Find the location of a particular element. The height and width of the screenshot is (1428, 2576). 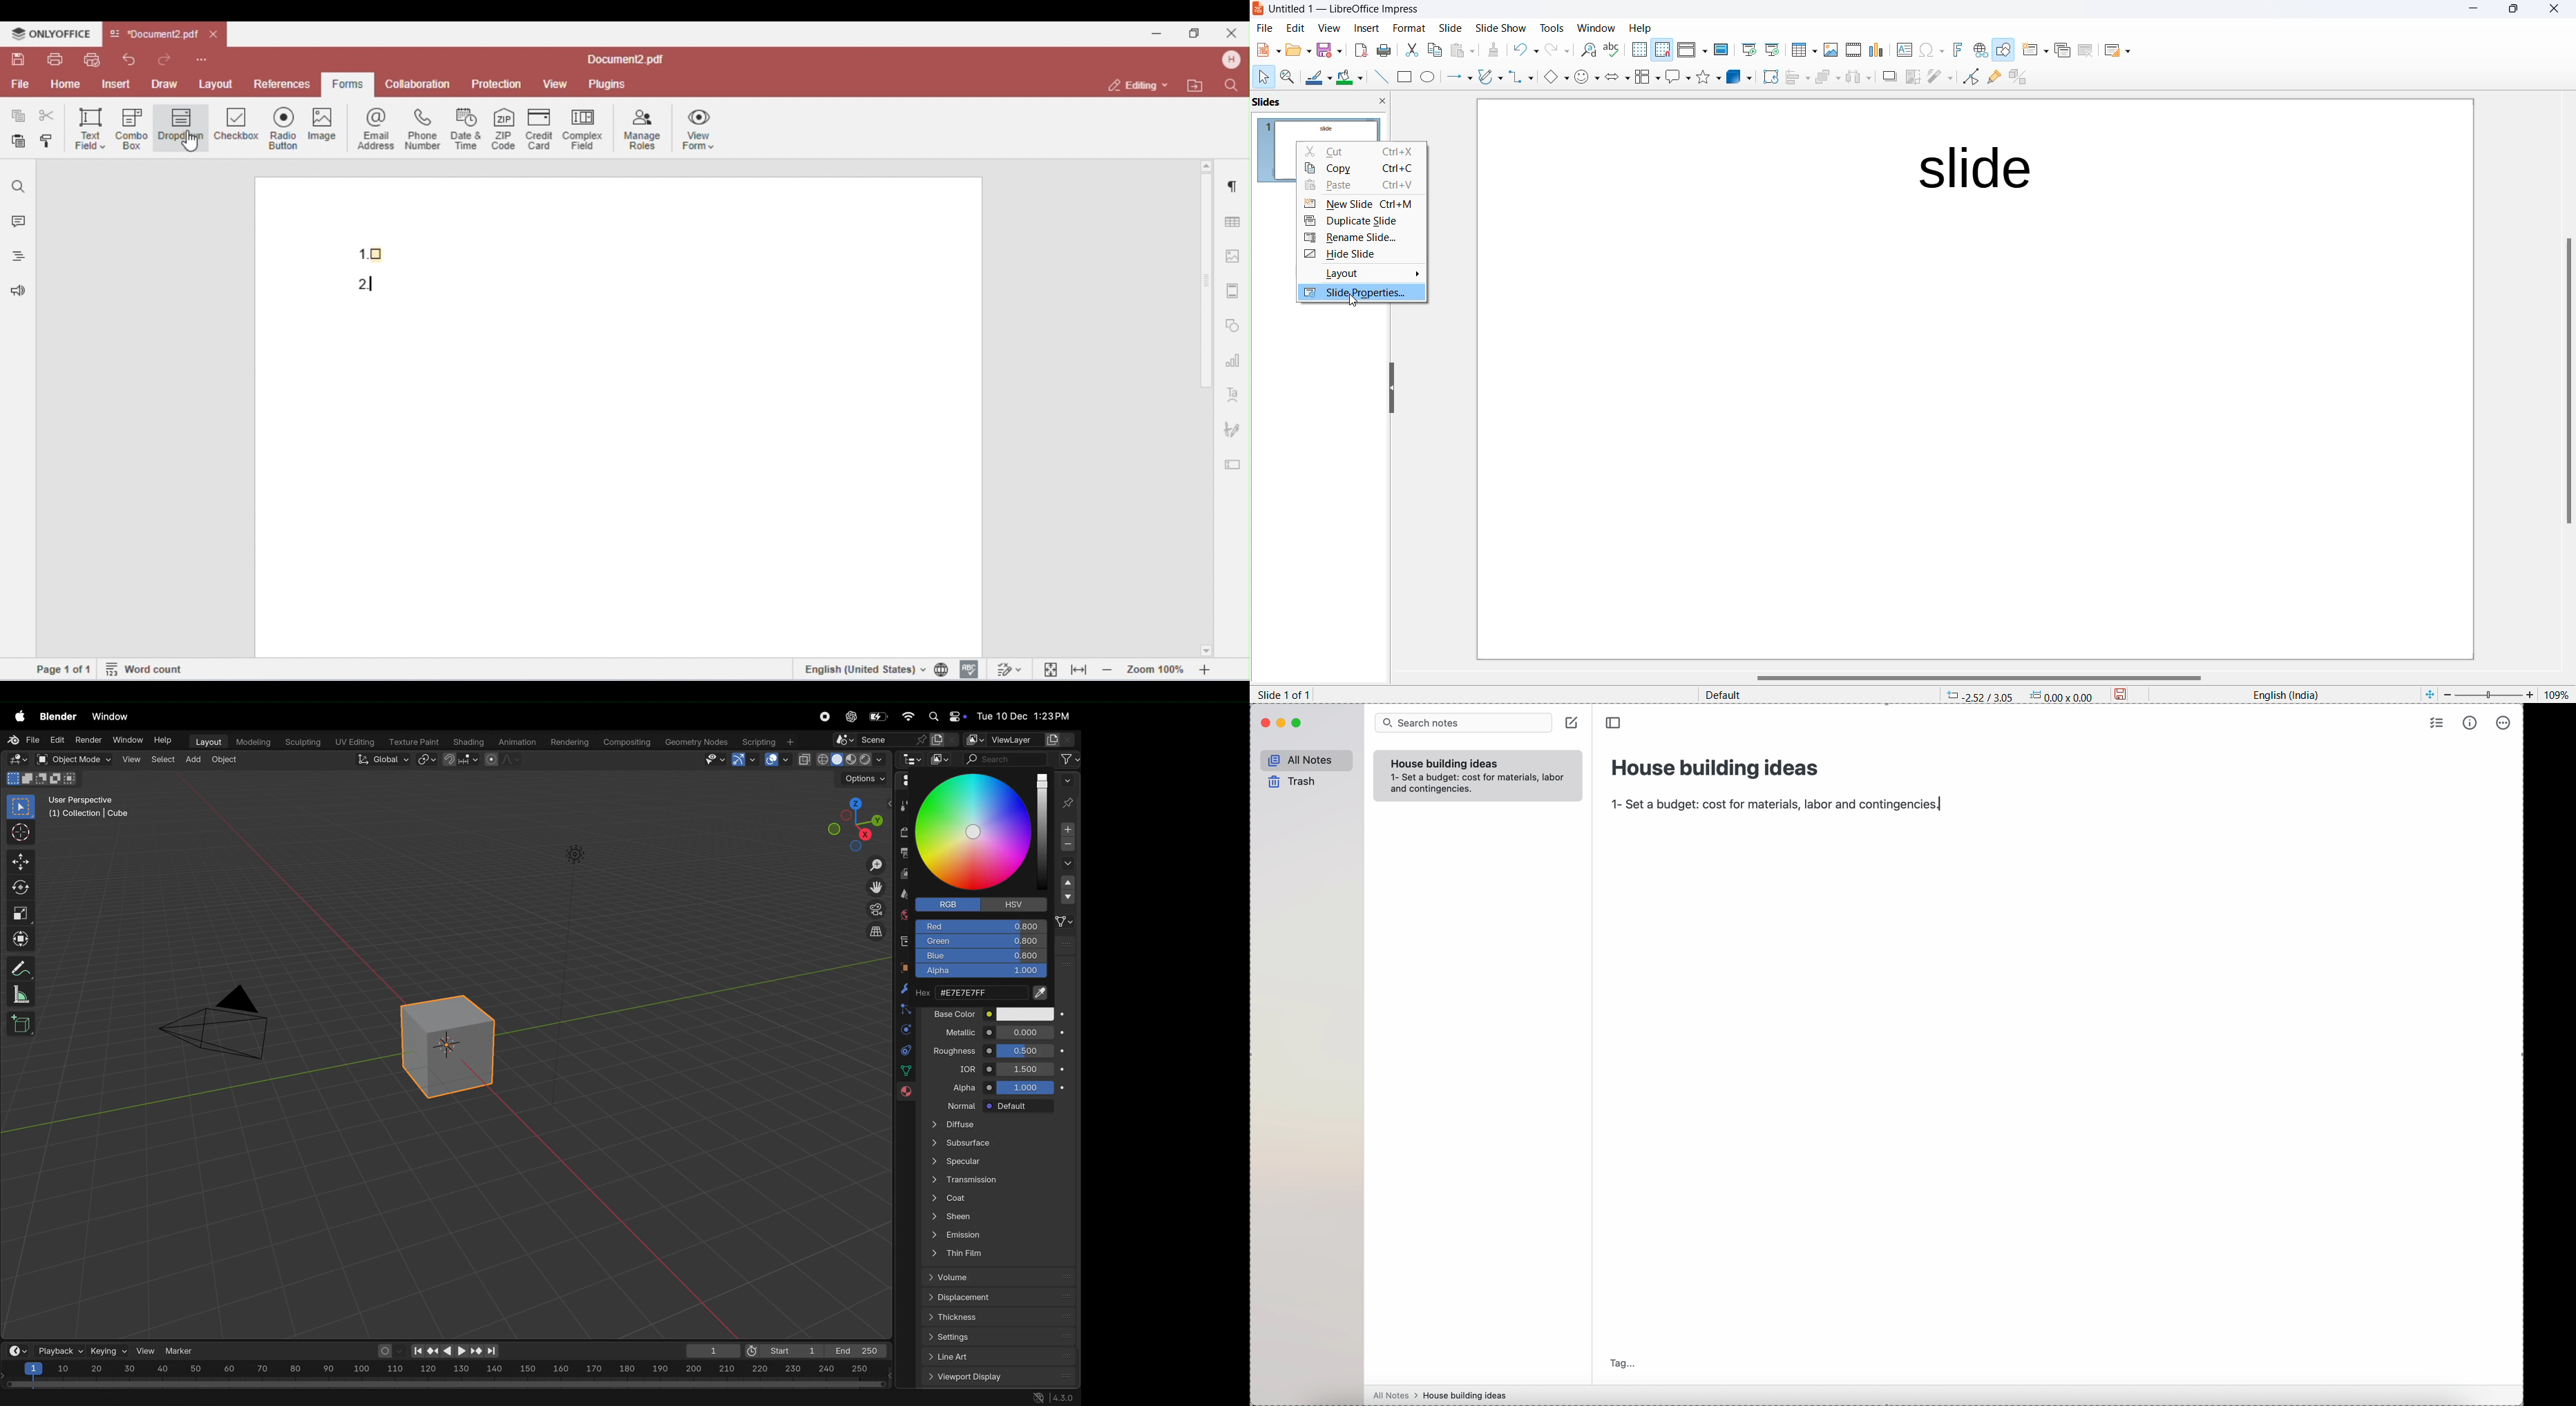

ellipse is located at coordinates (1429, 78).